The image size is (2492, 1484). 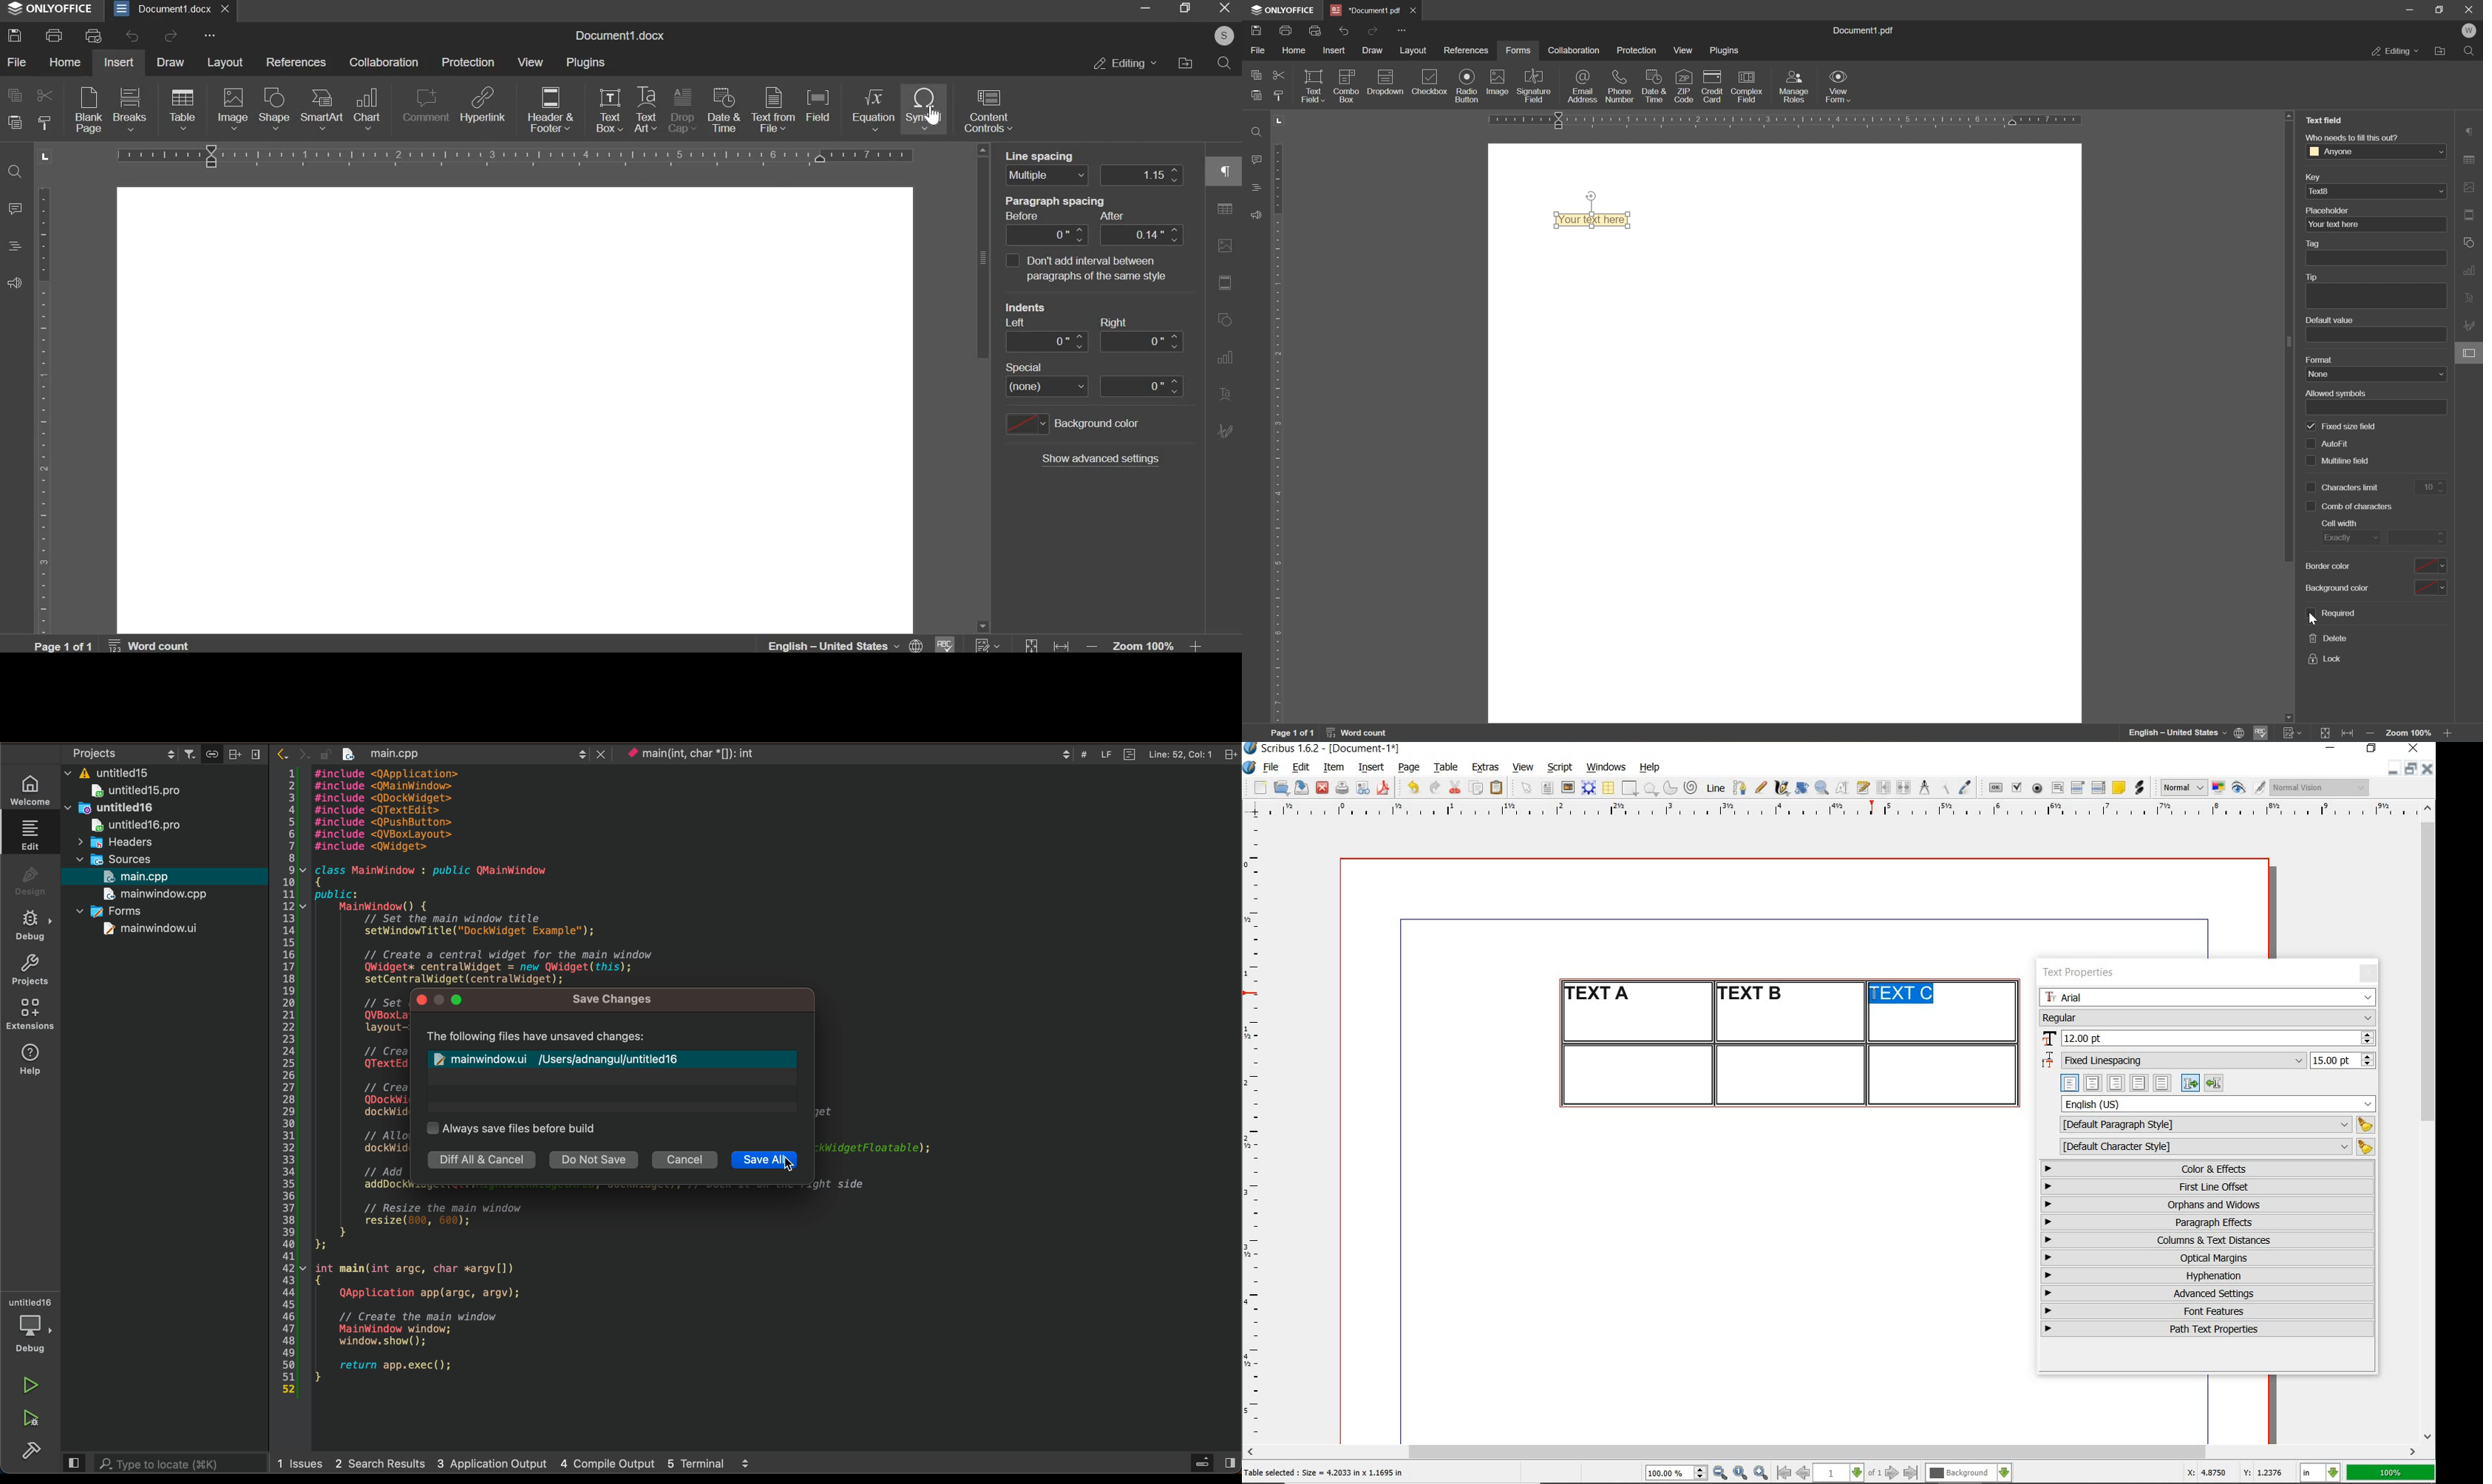 I want to click on welcome, so click(x=30, y=785).